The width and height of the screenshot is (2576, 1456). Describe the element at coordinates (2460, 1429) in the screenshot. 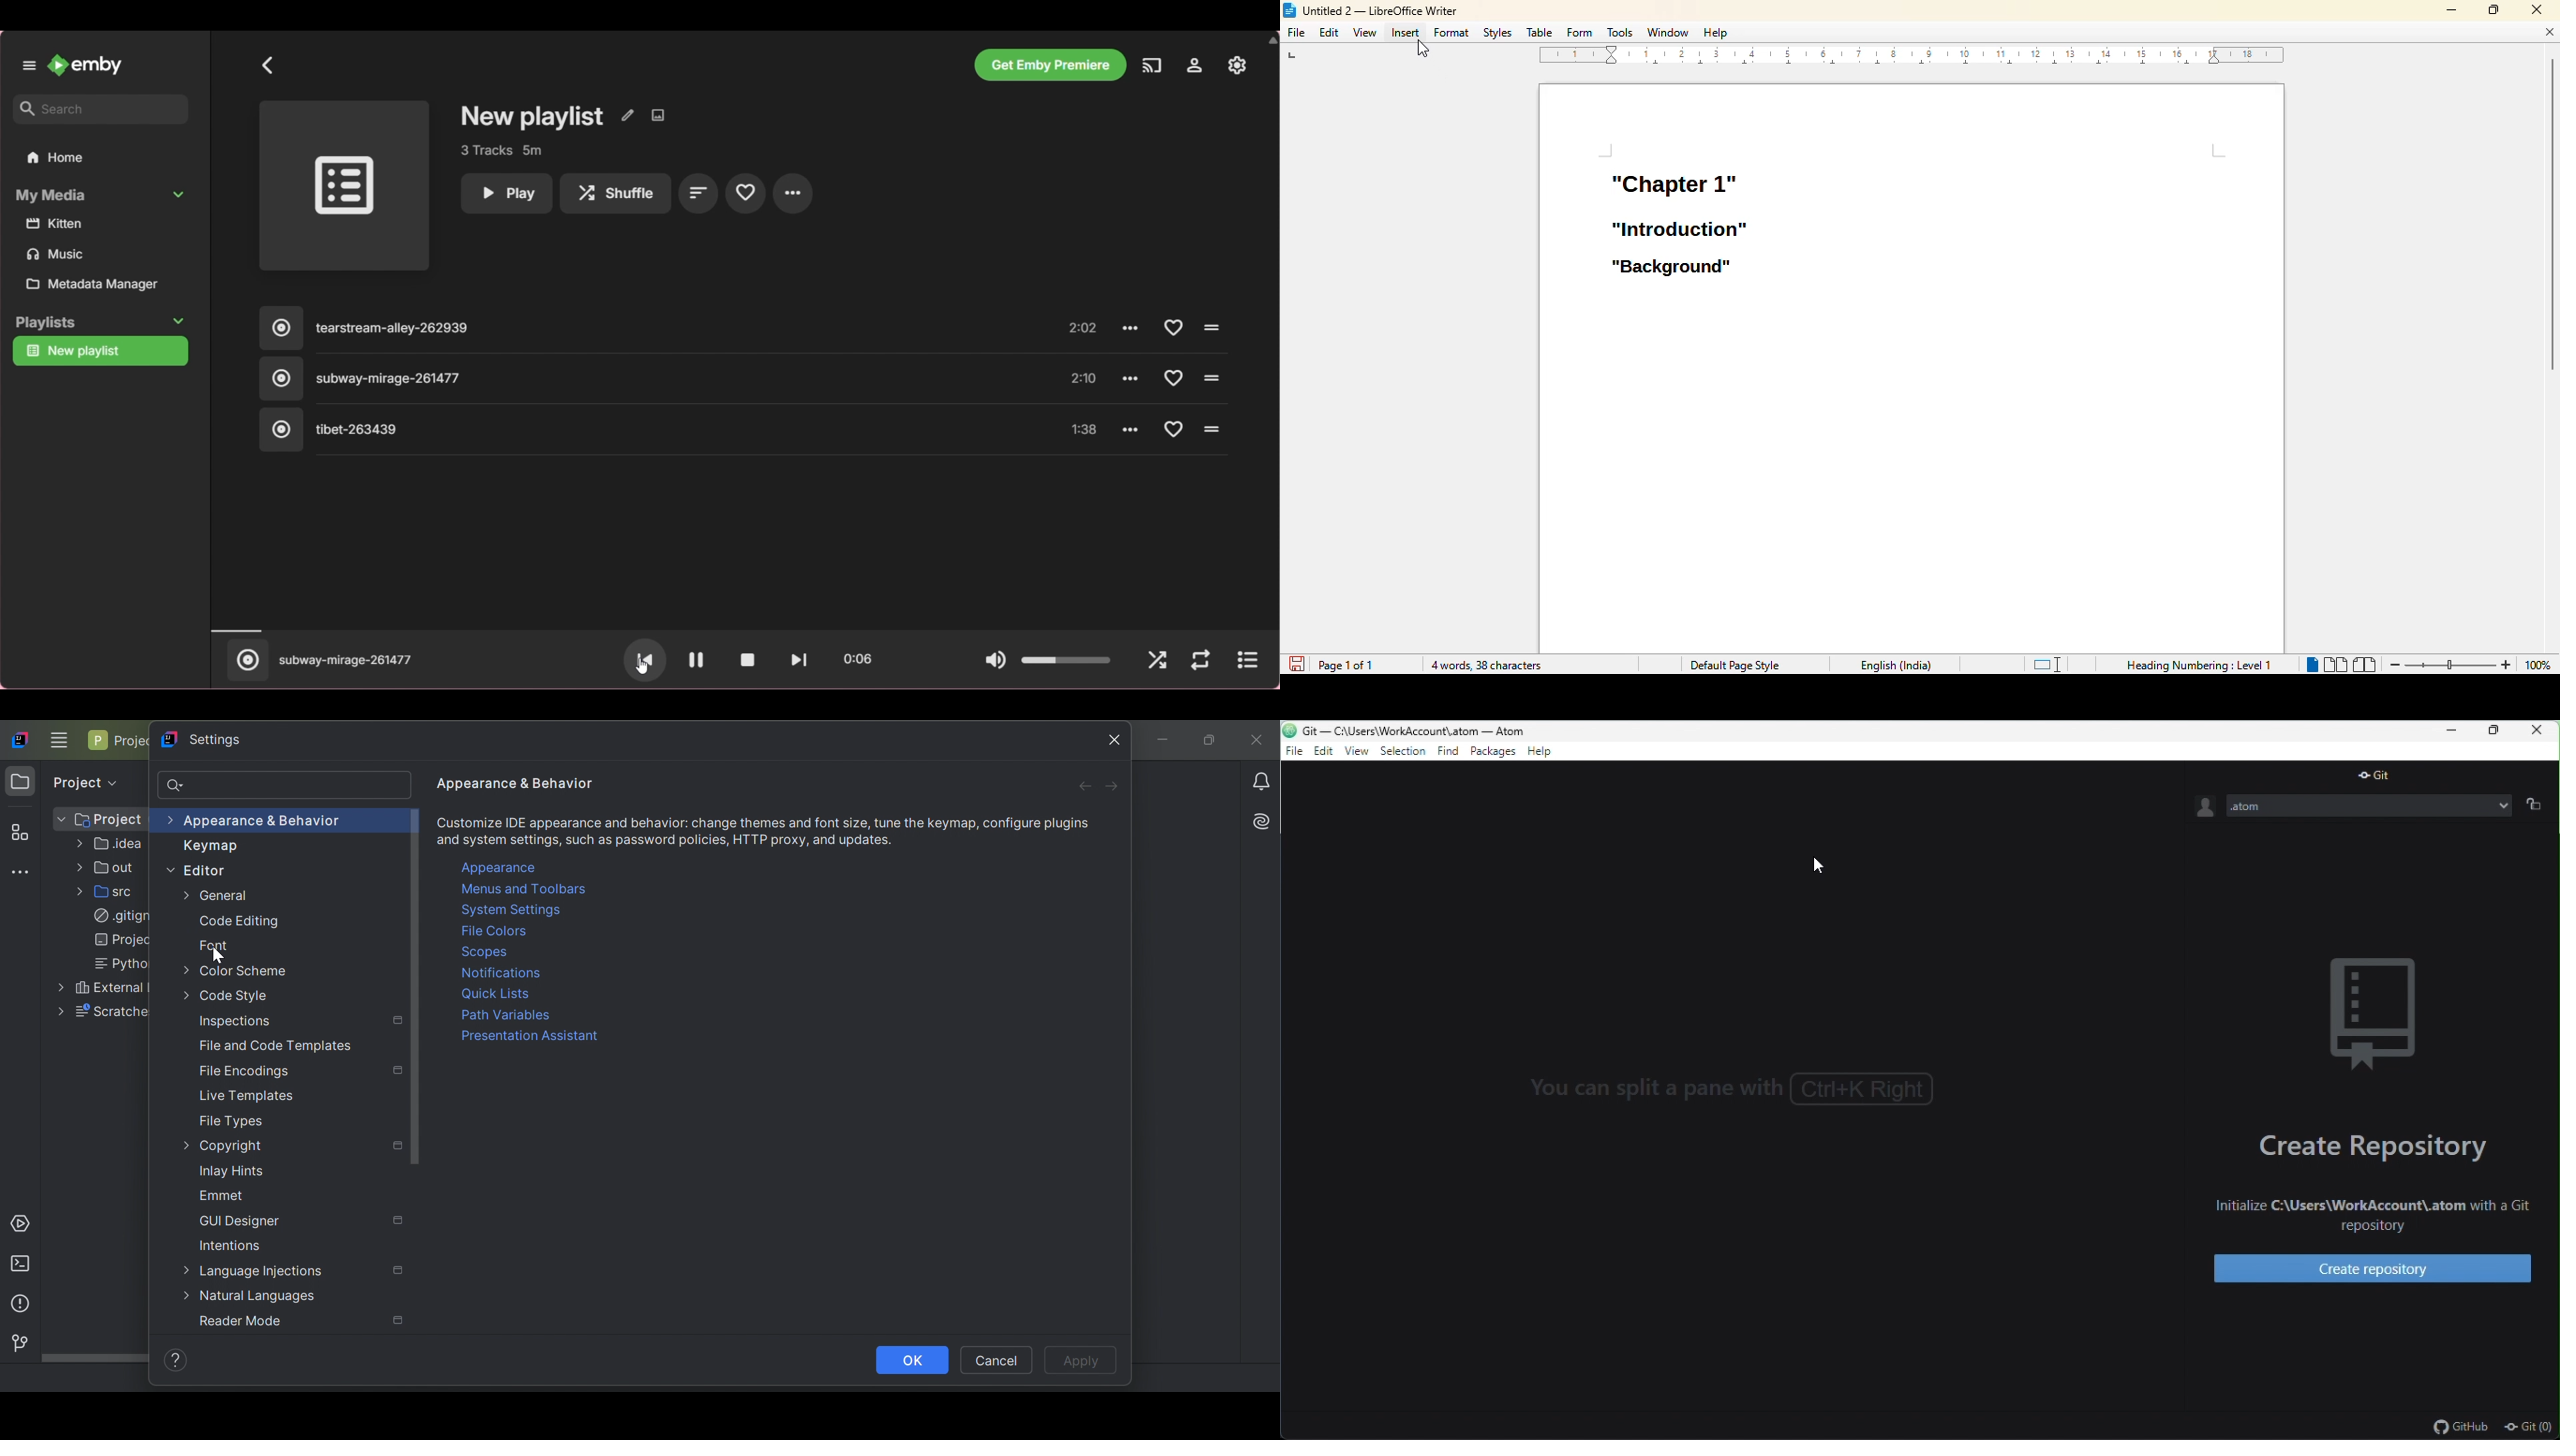

I see `github` at that location.